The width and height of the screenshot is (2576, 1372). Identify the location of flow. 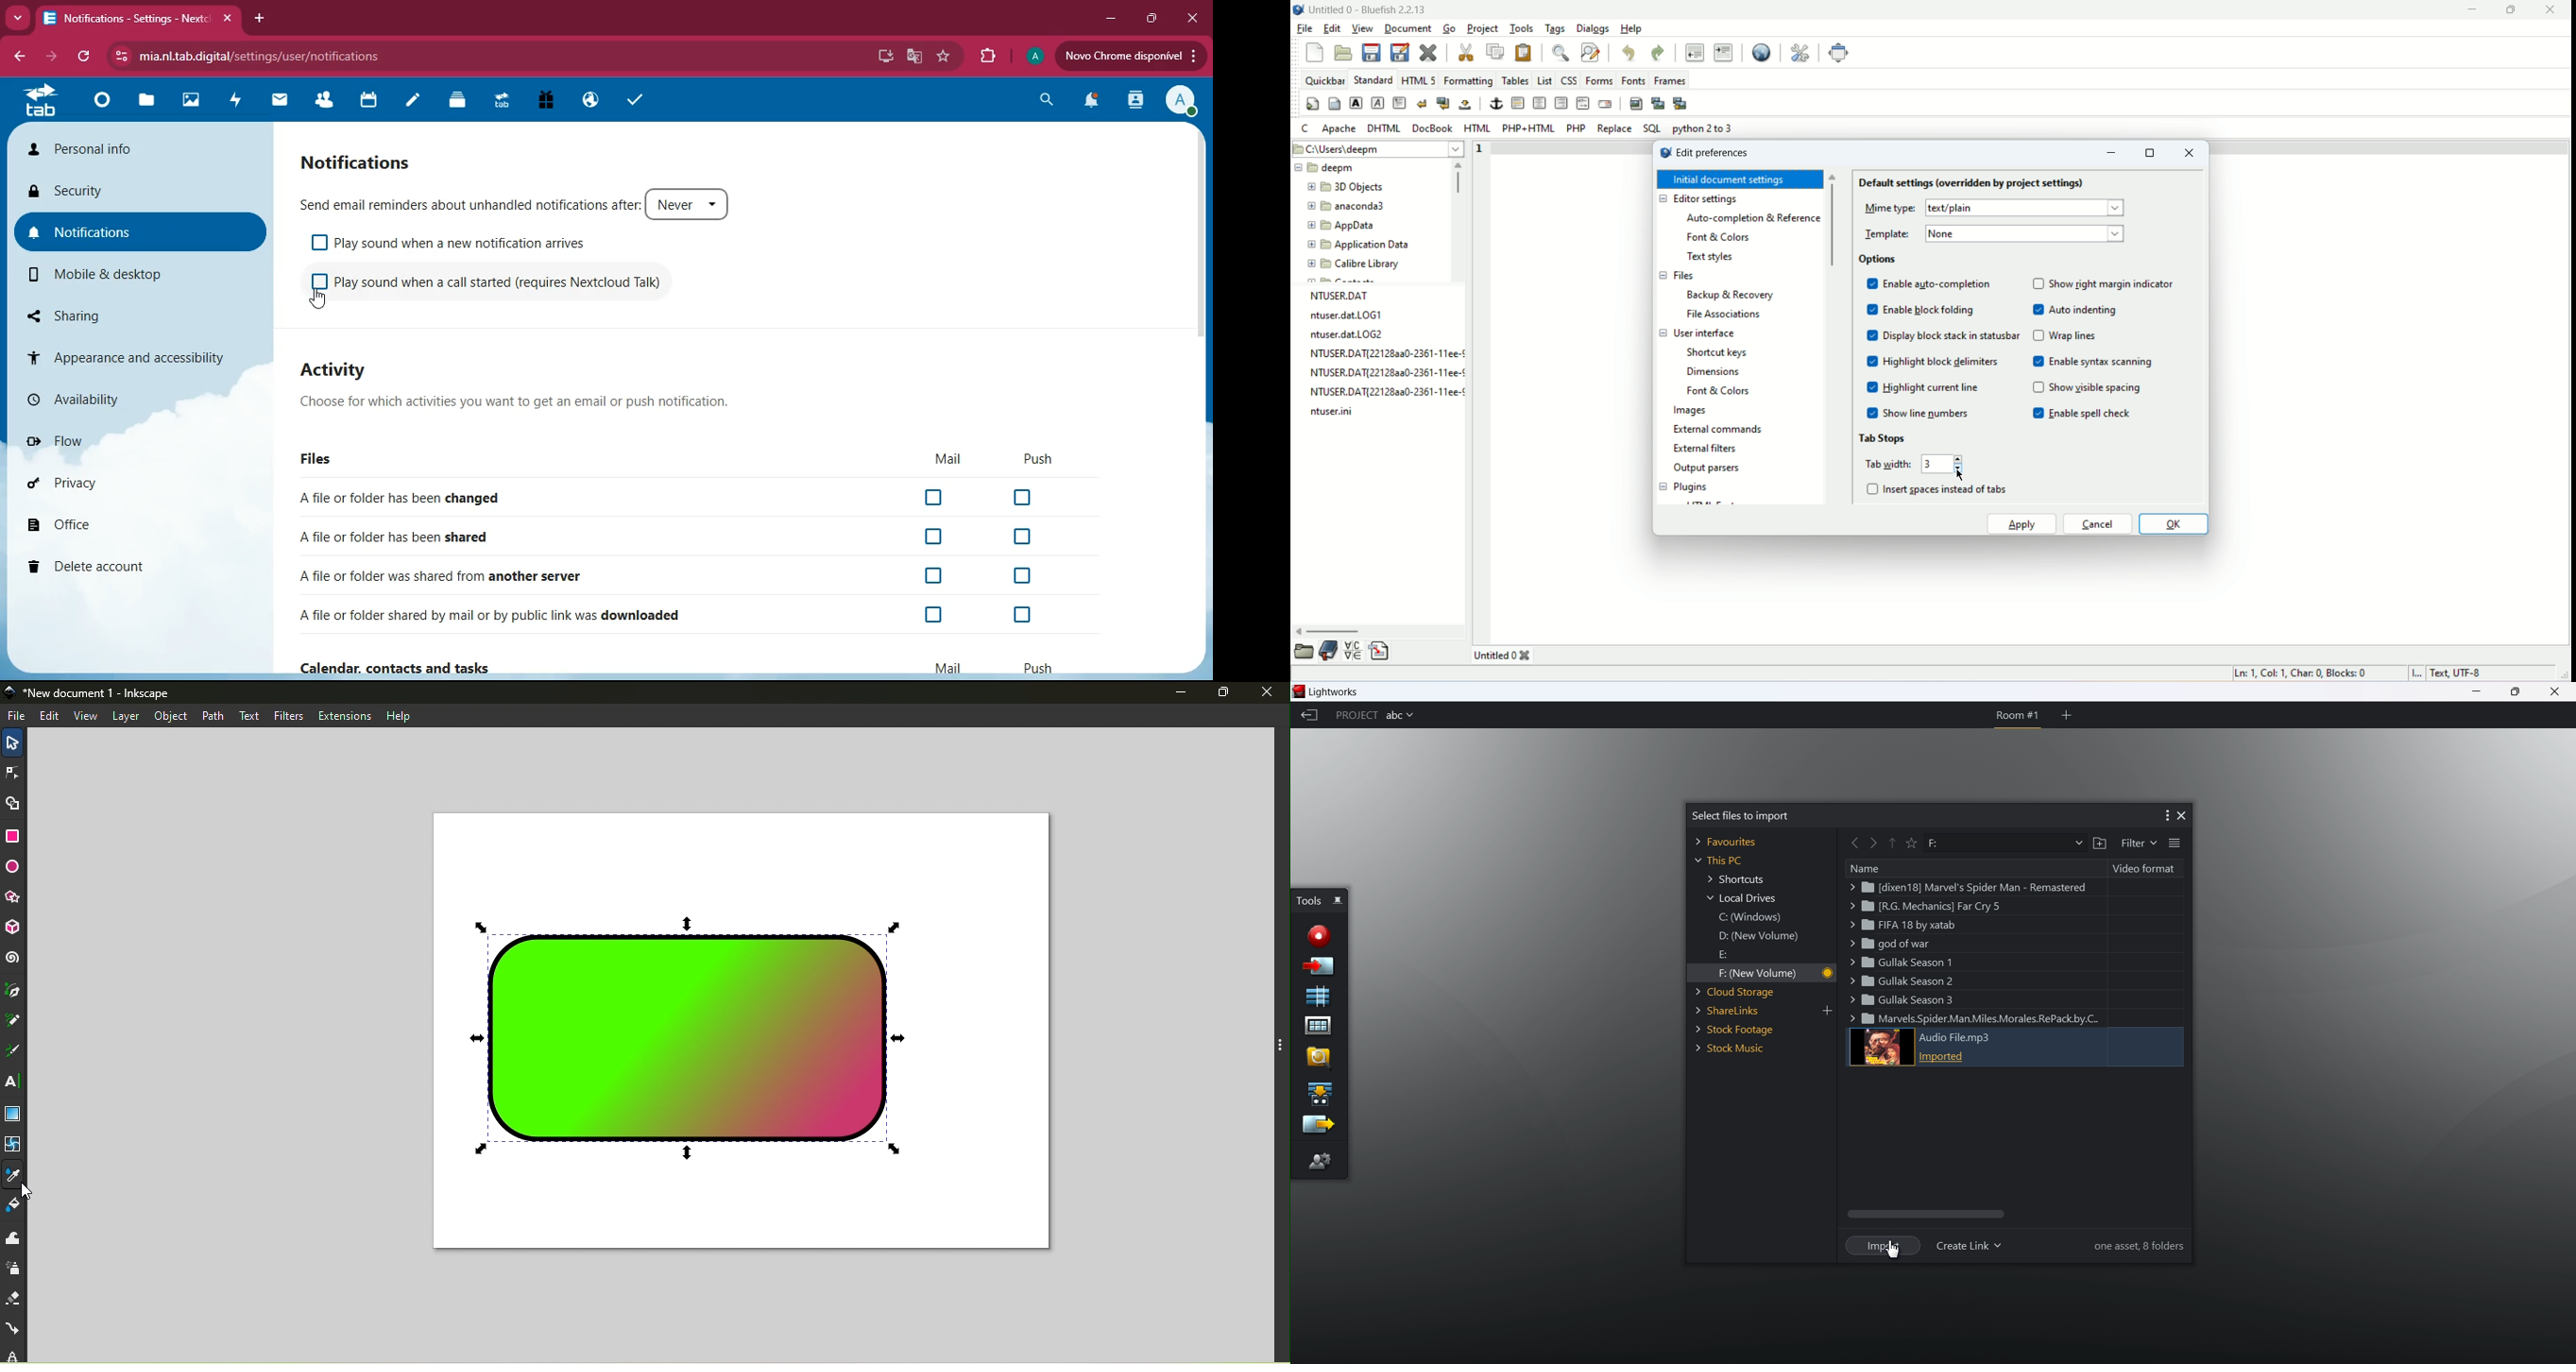
(58, 438).